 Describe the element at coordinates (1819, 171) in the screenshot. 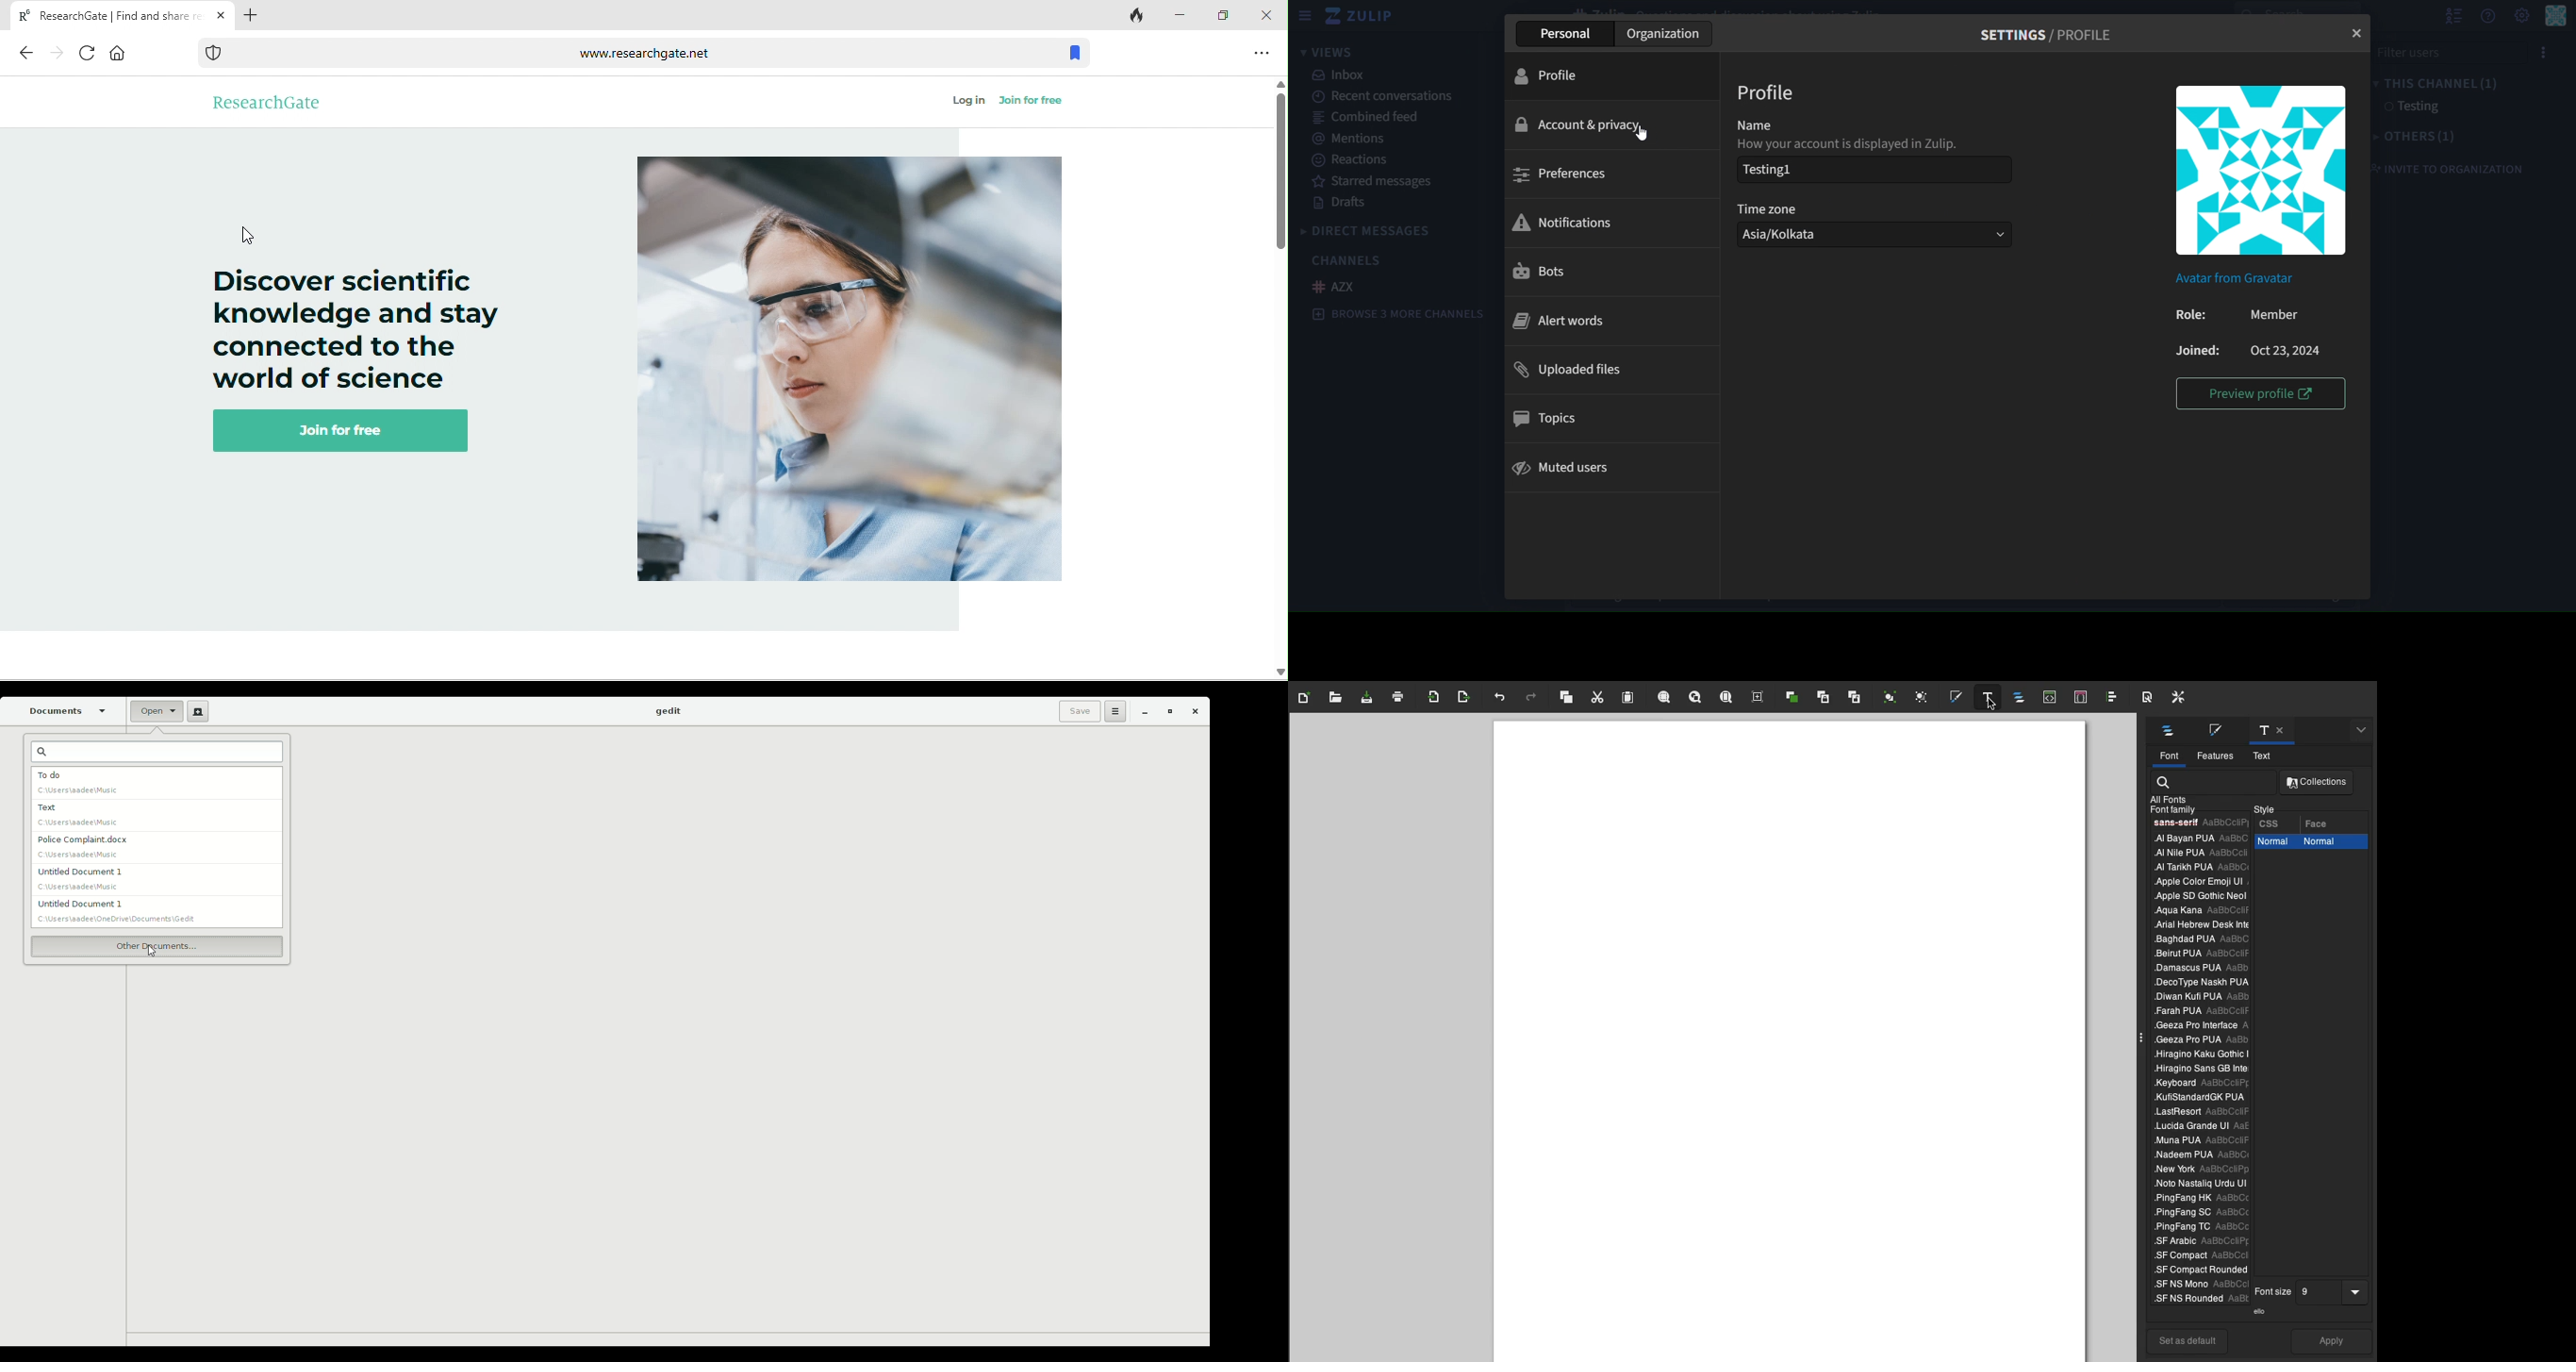

I see `testing1` at that location.